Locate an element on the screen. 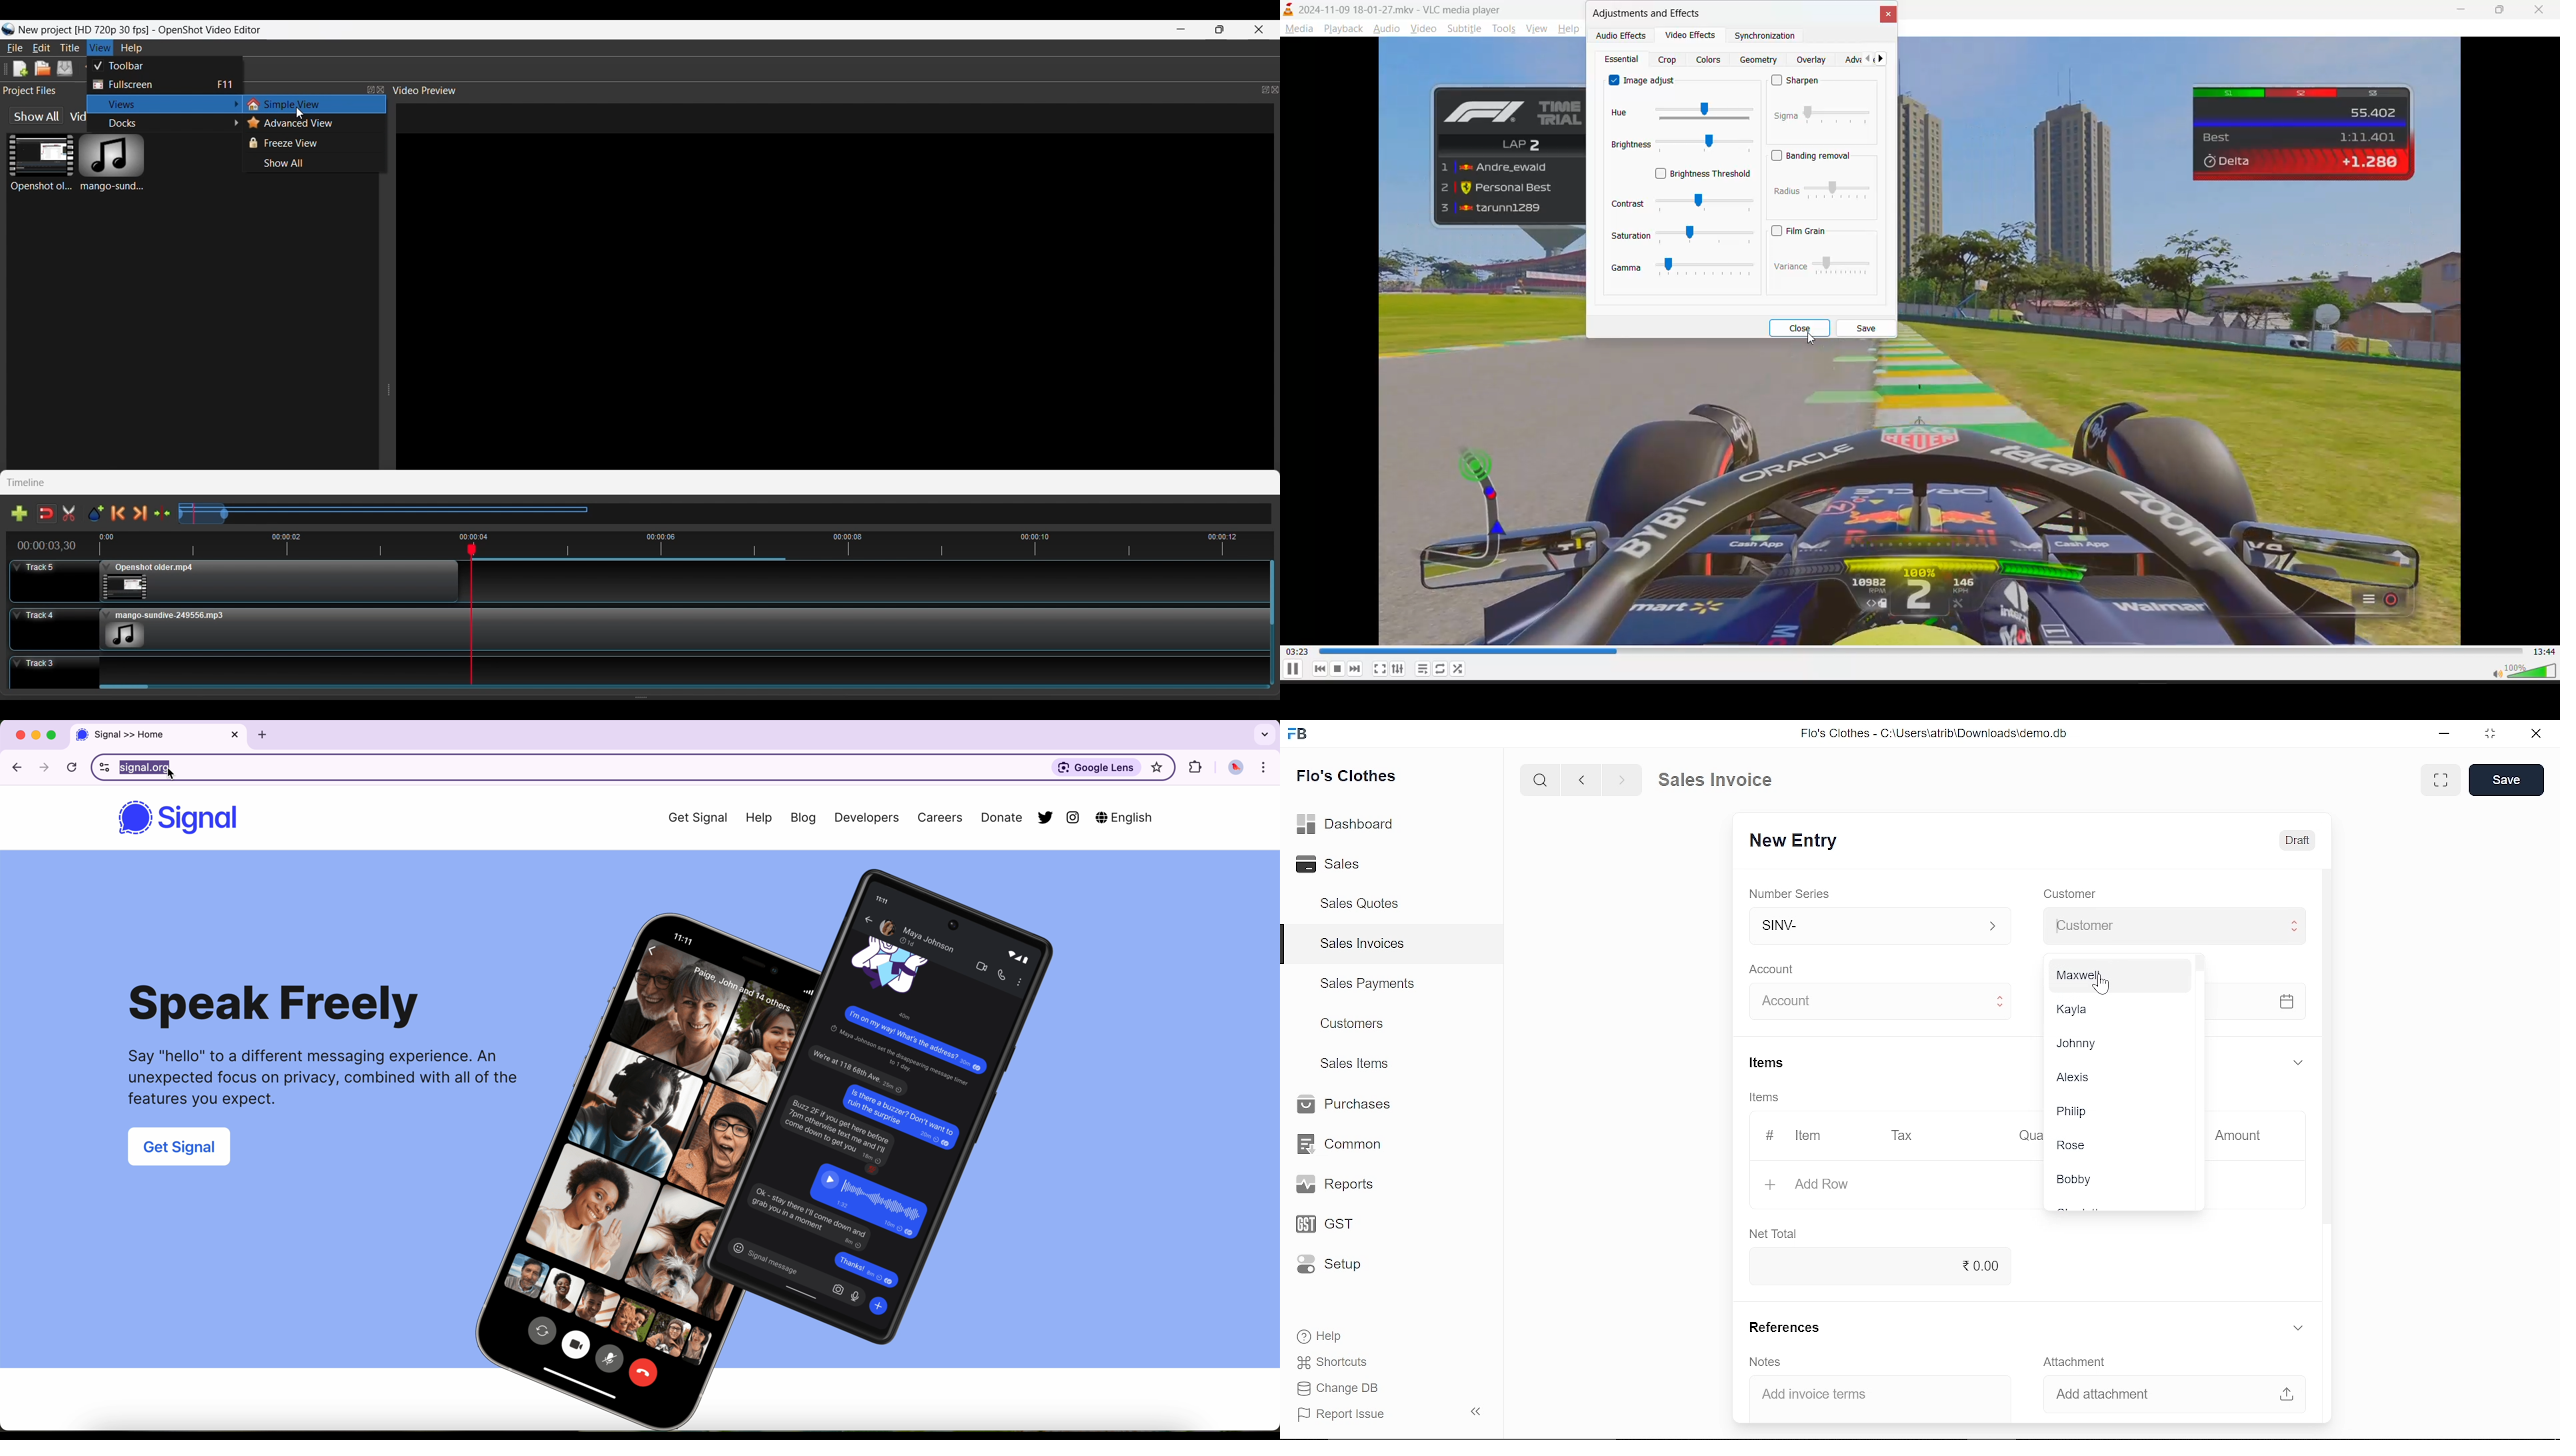 The width and height of the screenshot is (2576, 1456). synchronization is located at coordinates (1769, 39).